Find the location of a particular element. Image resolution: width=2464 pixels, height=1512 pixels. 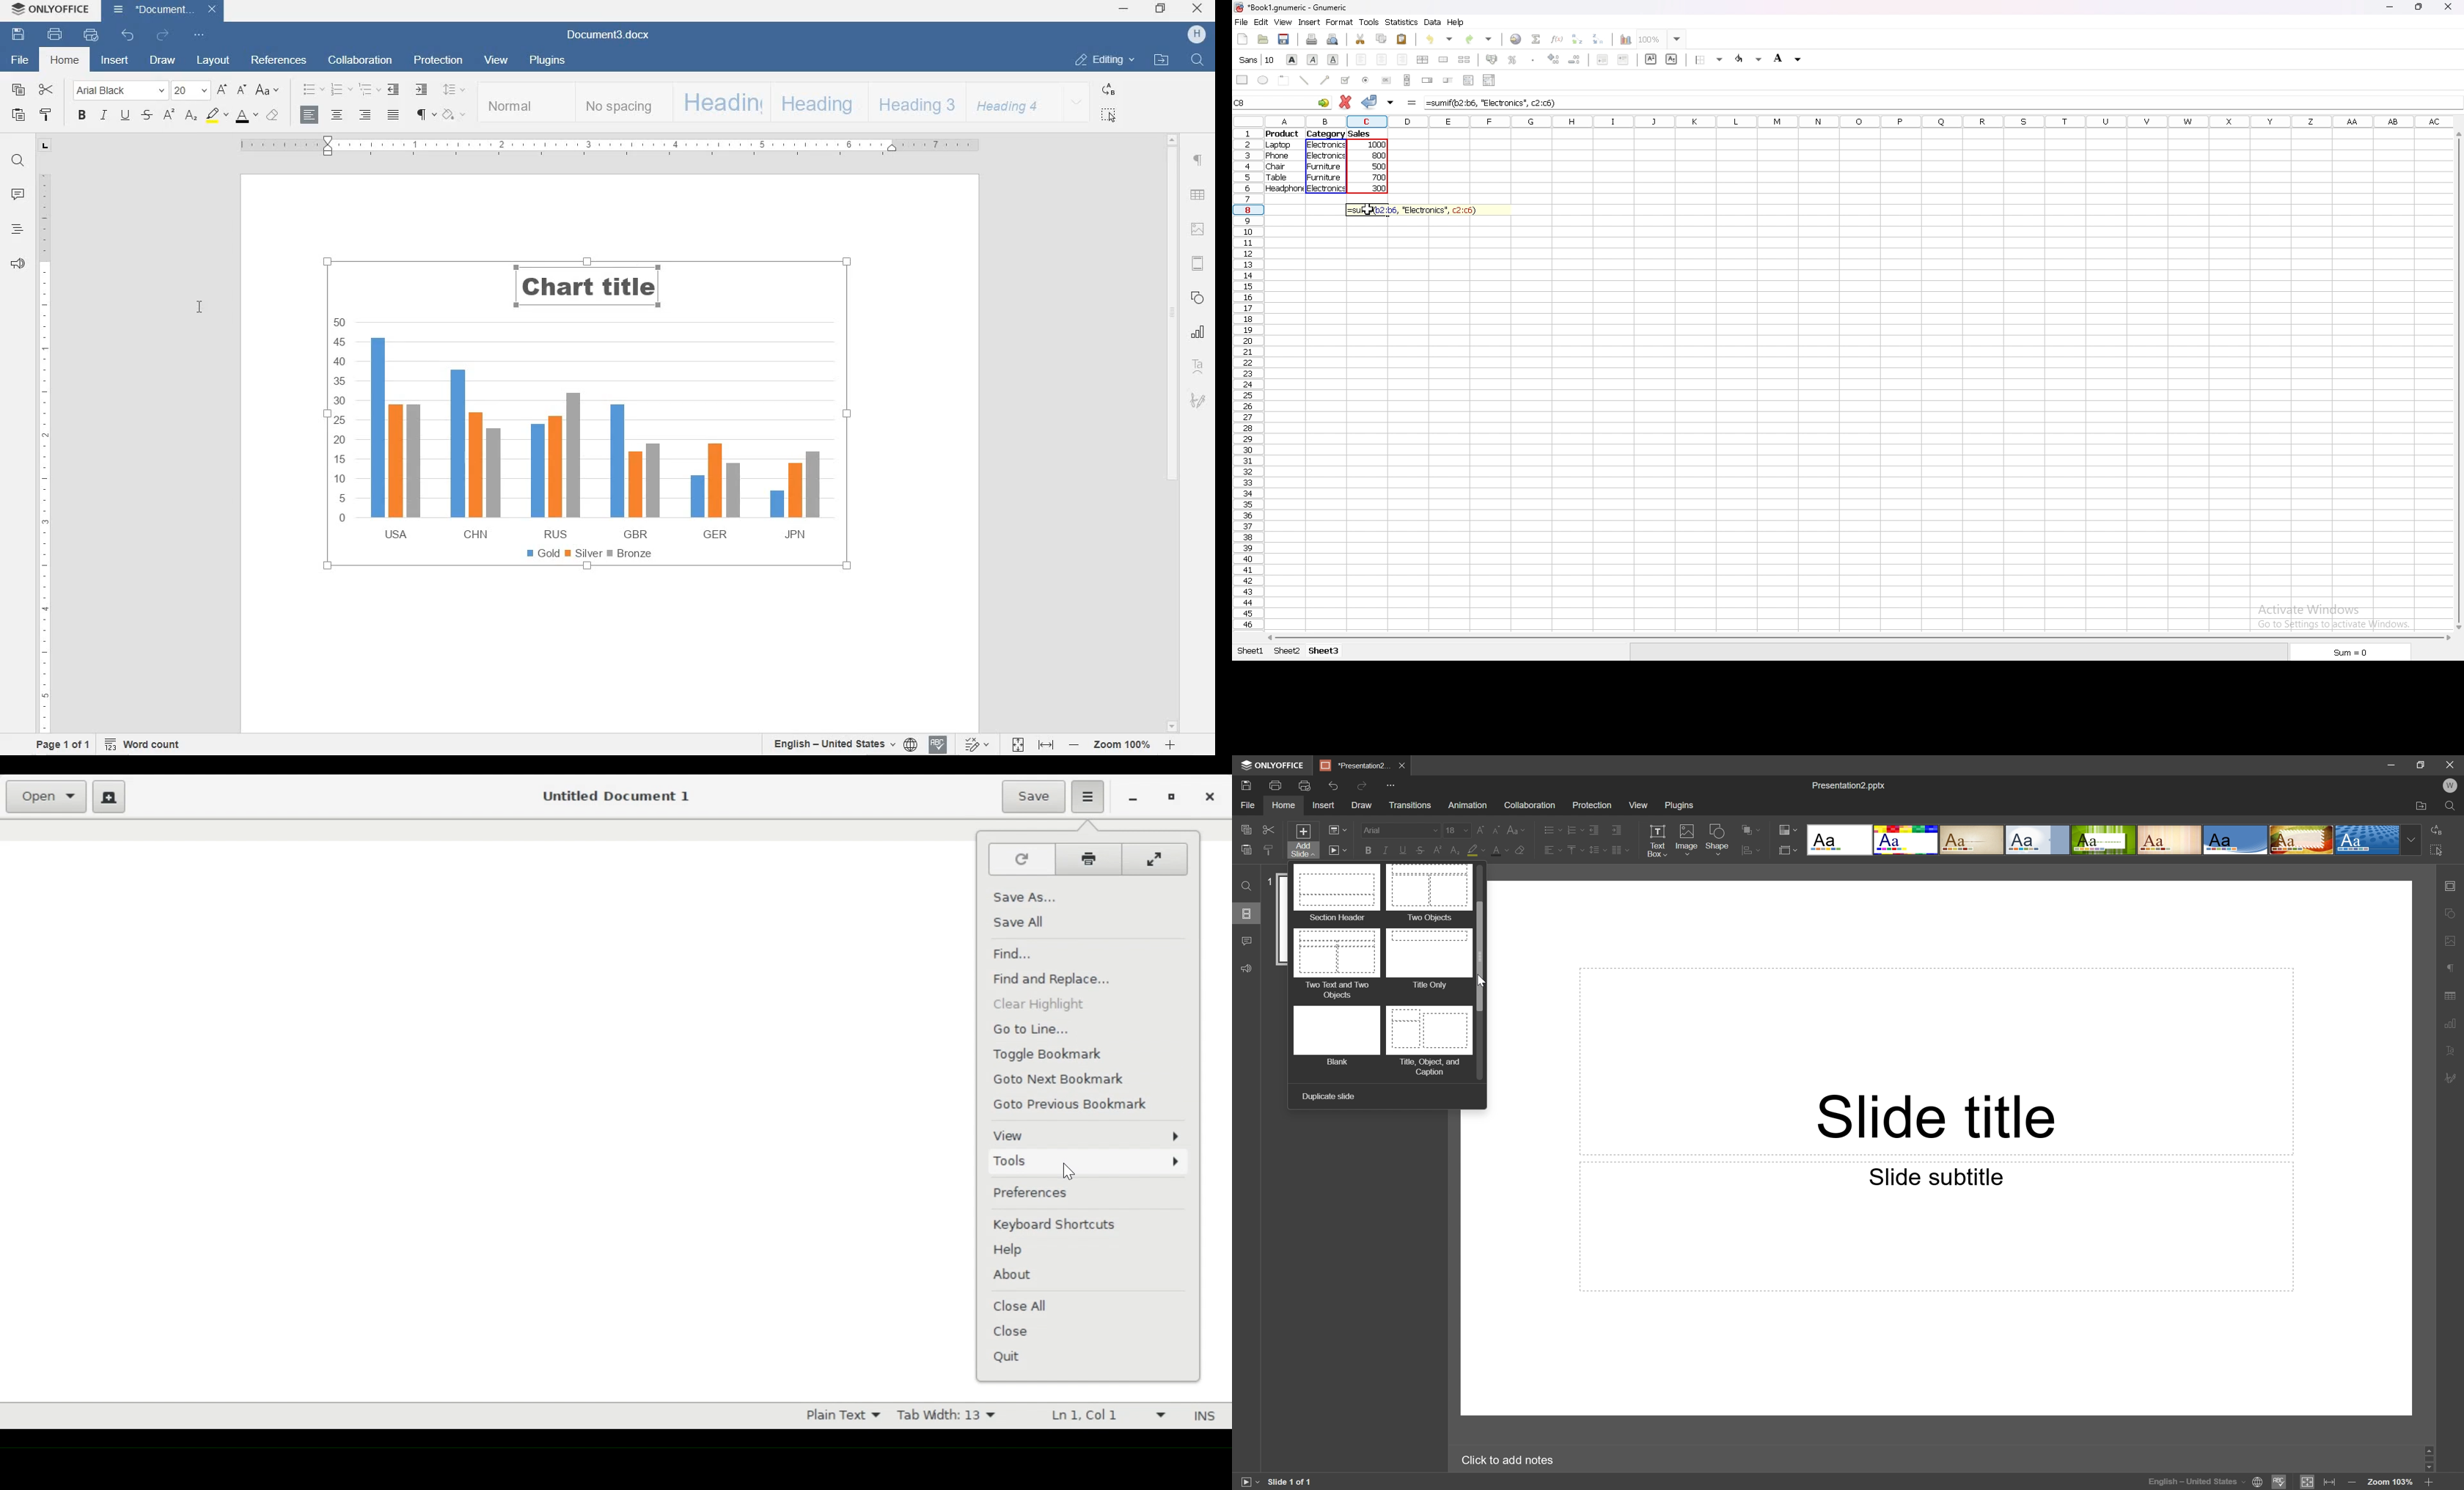

*Presentation2... is located at coordinates (1354, 765).